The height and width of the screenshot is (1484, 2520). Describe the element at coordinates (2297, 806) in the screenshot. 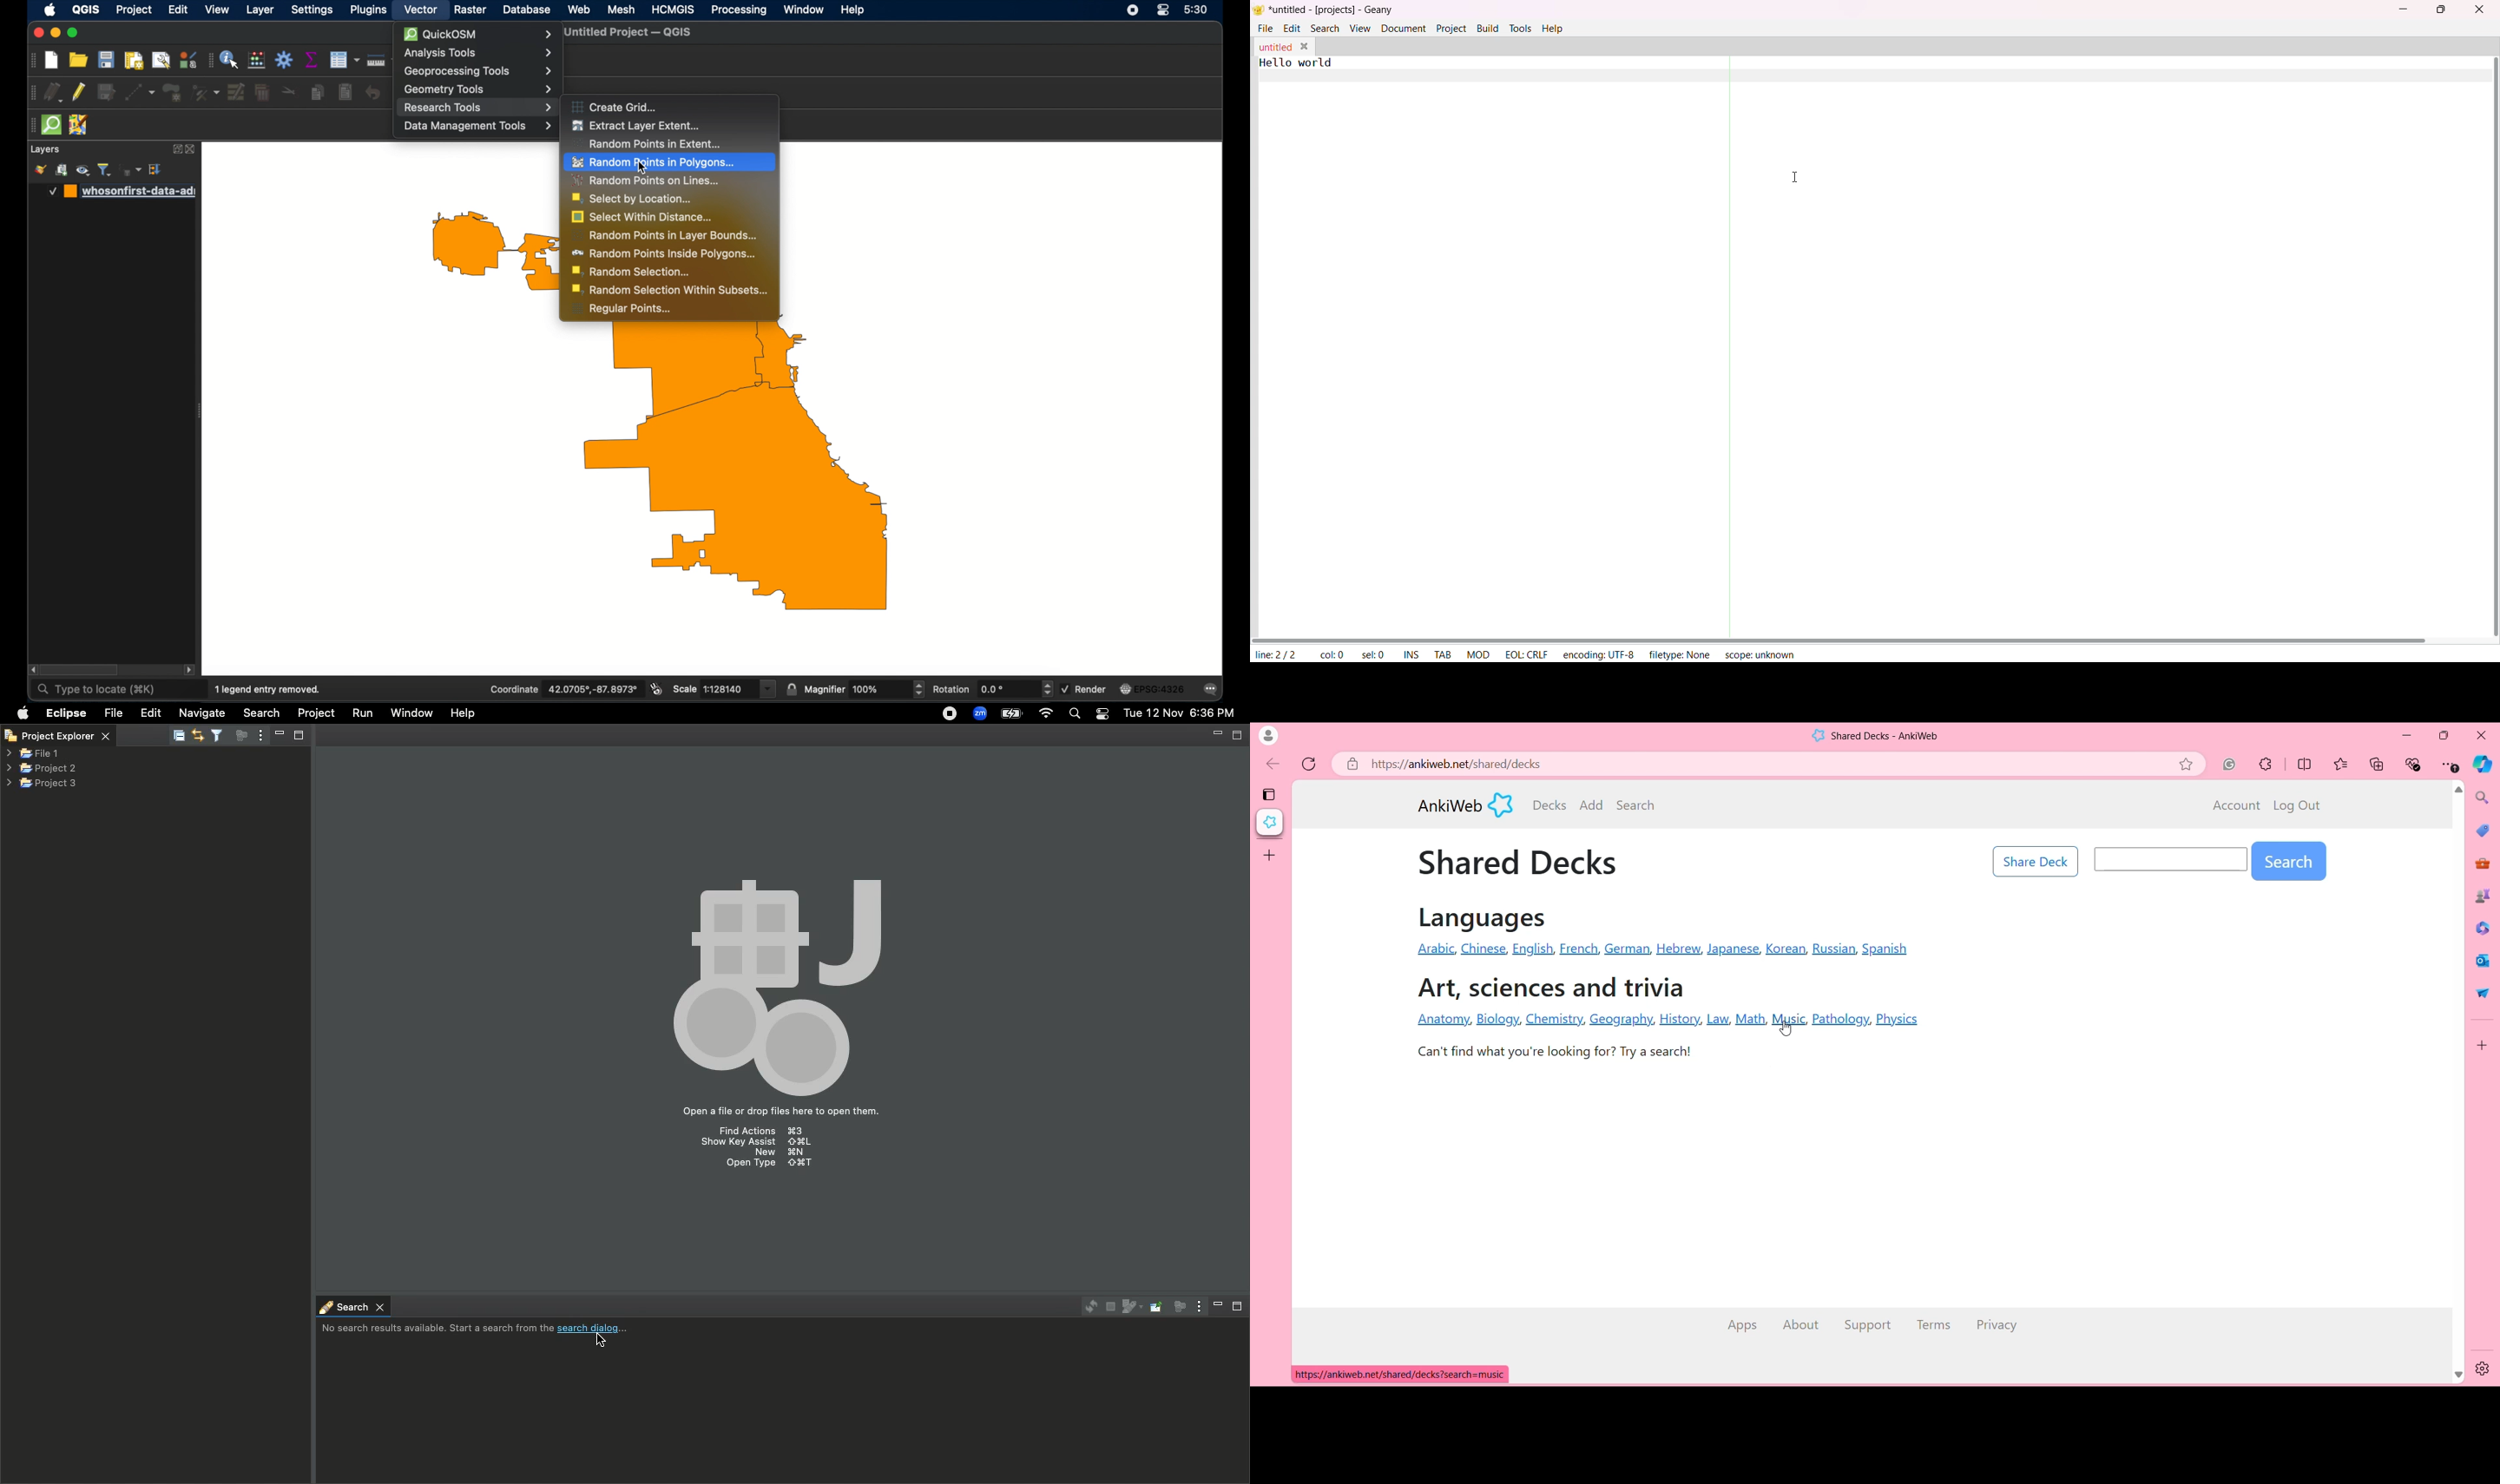

I see `Log out` at that location.